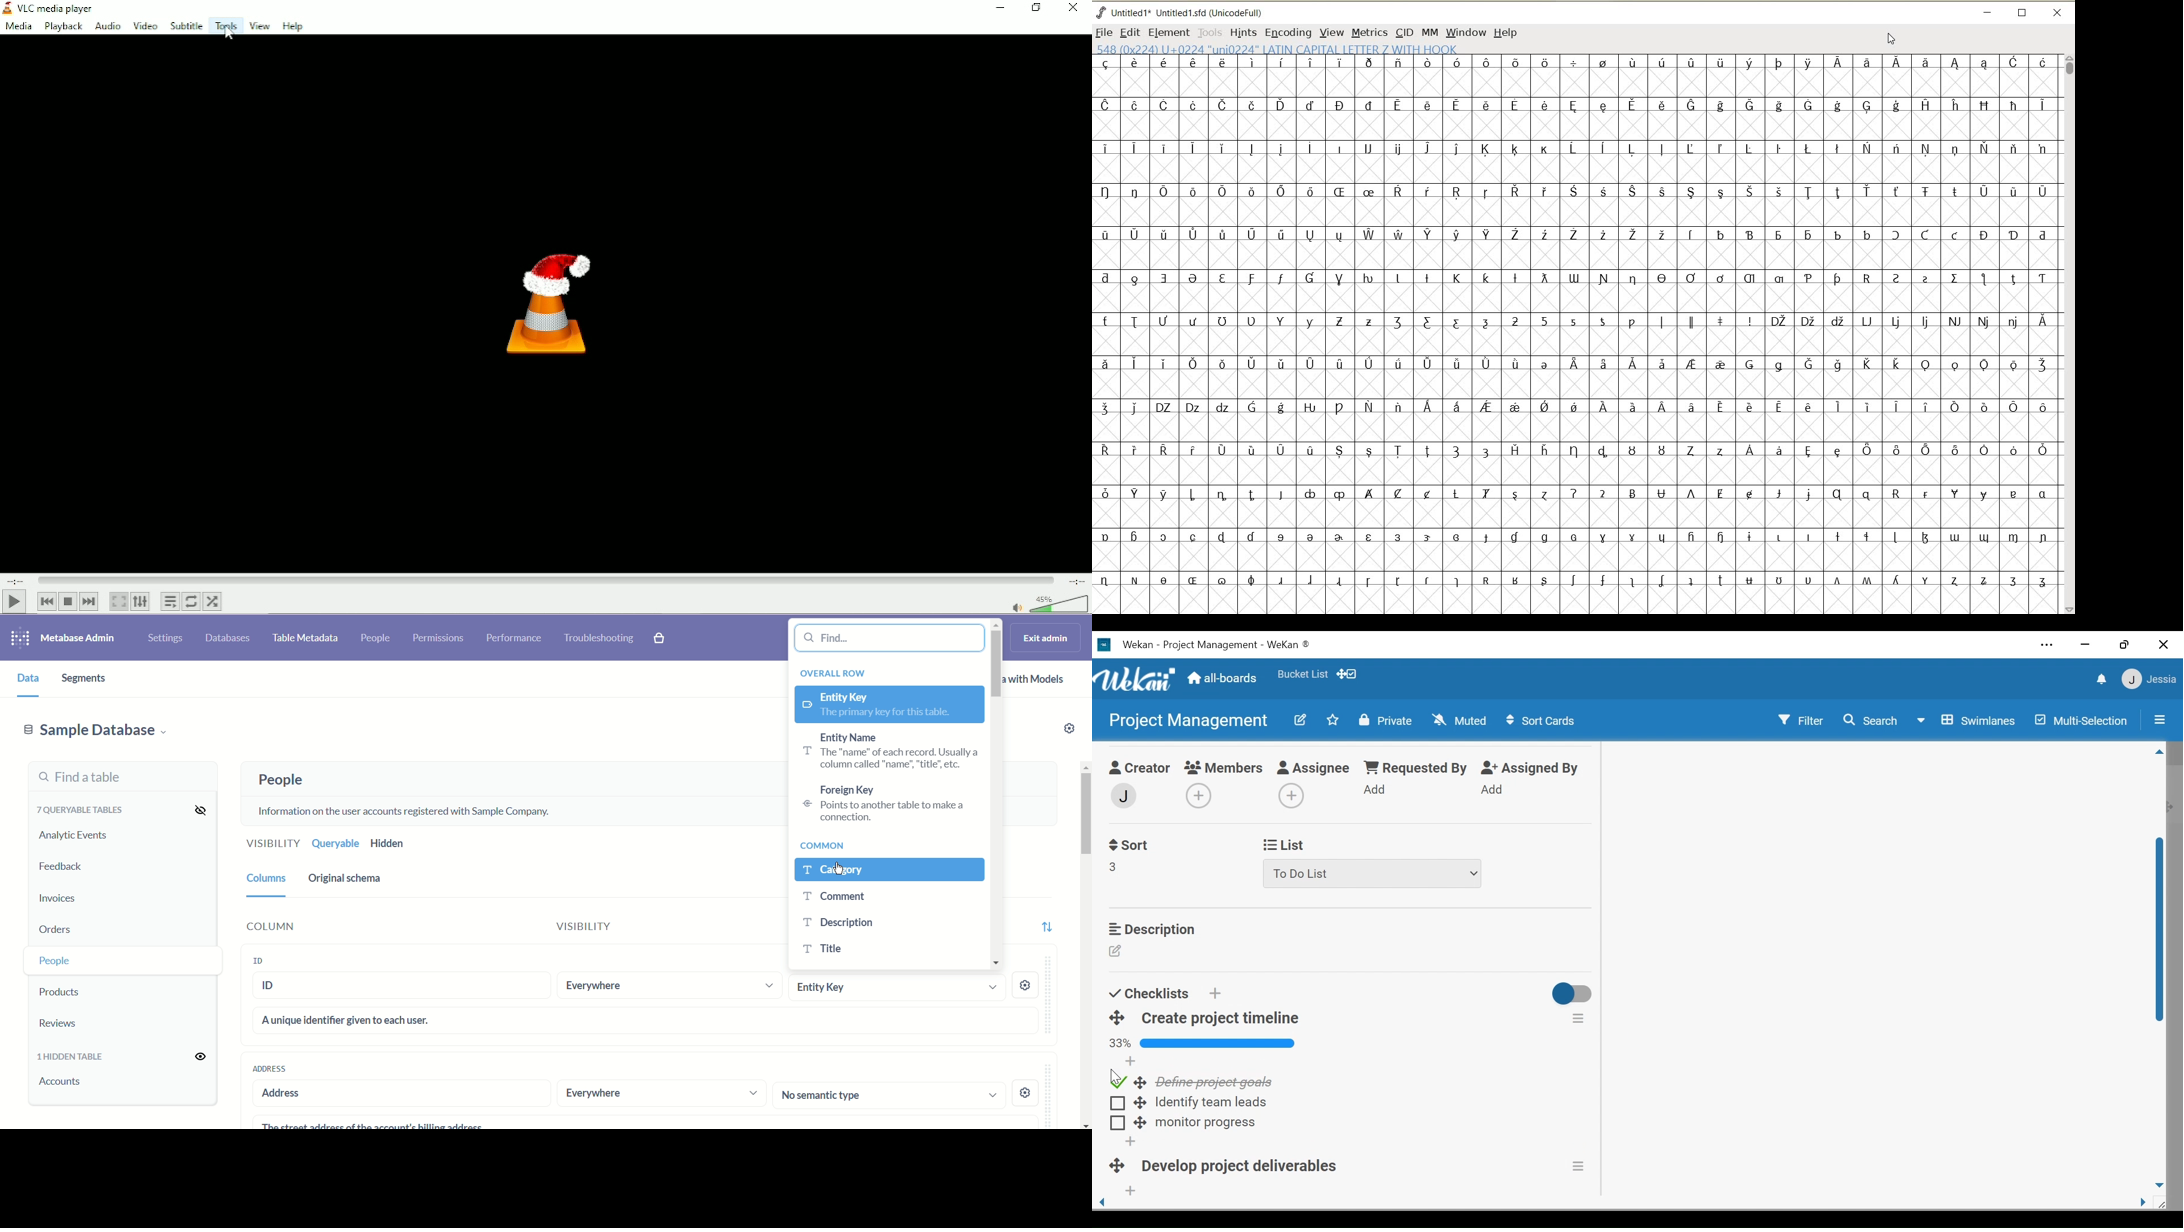 The height and width of the screenshot is (1232, 2184). Describe the element at coordinates (214, 601) in the screenshot. I see `random` at that location.